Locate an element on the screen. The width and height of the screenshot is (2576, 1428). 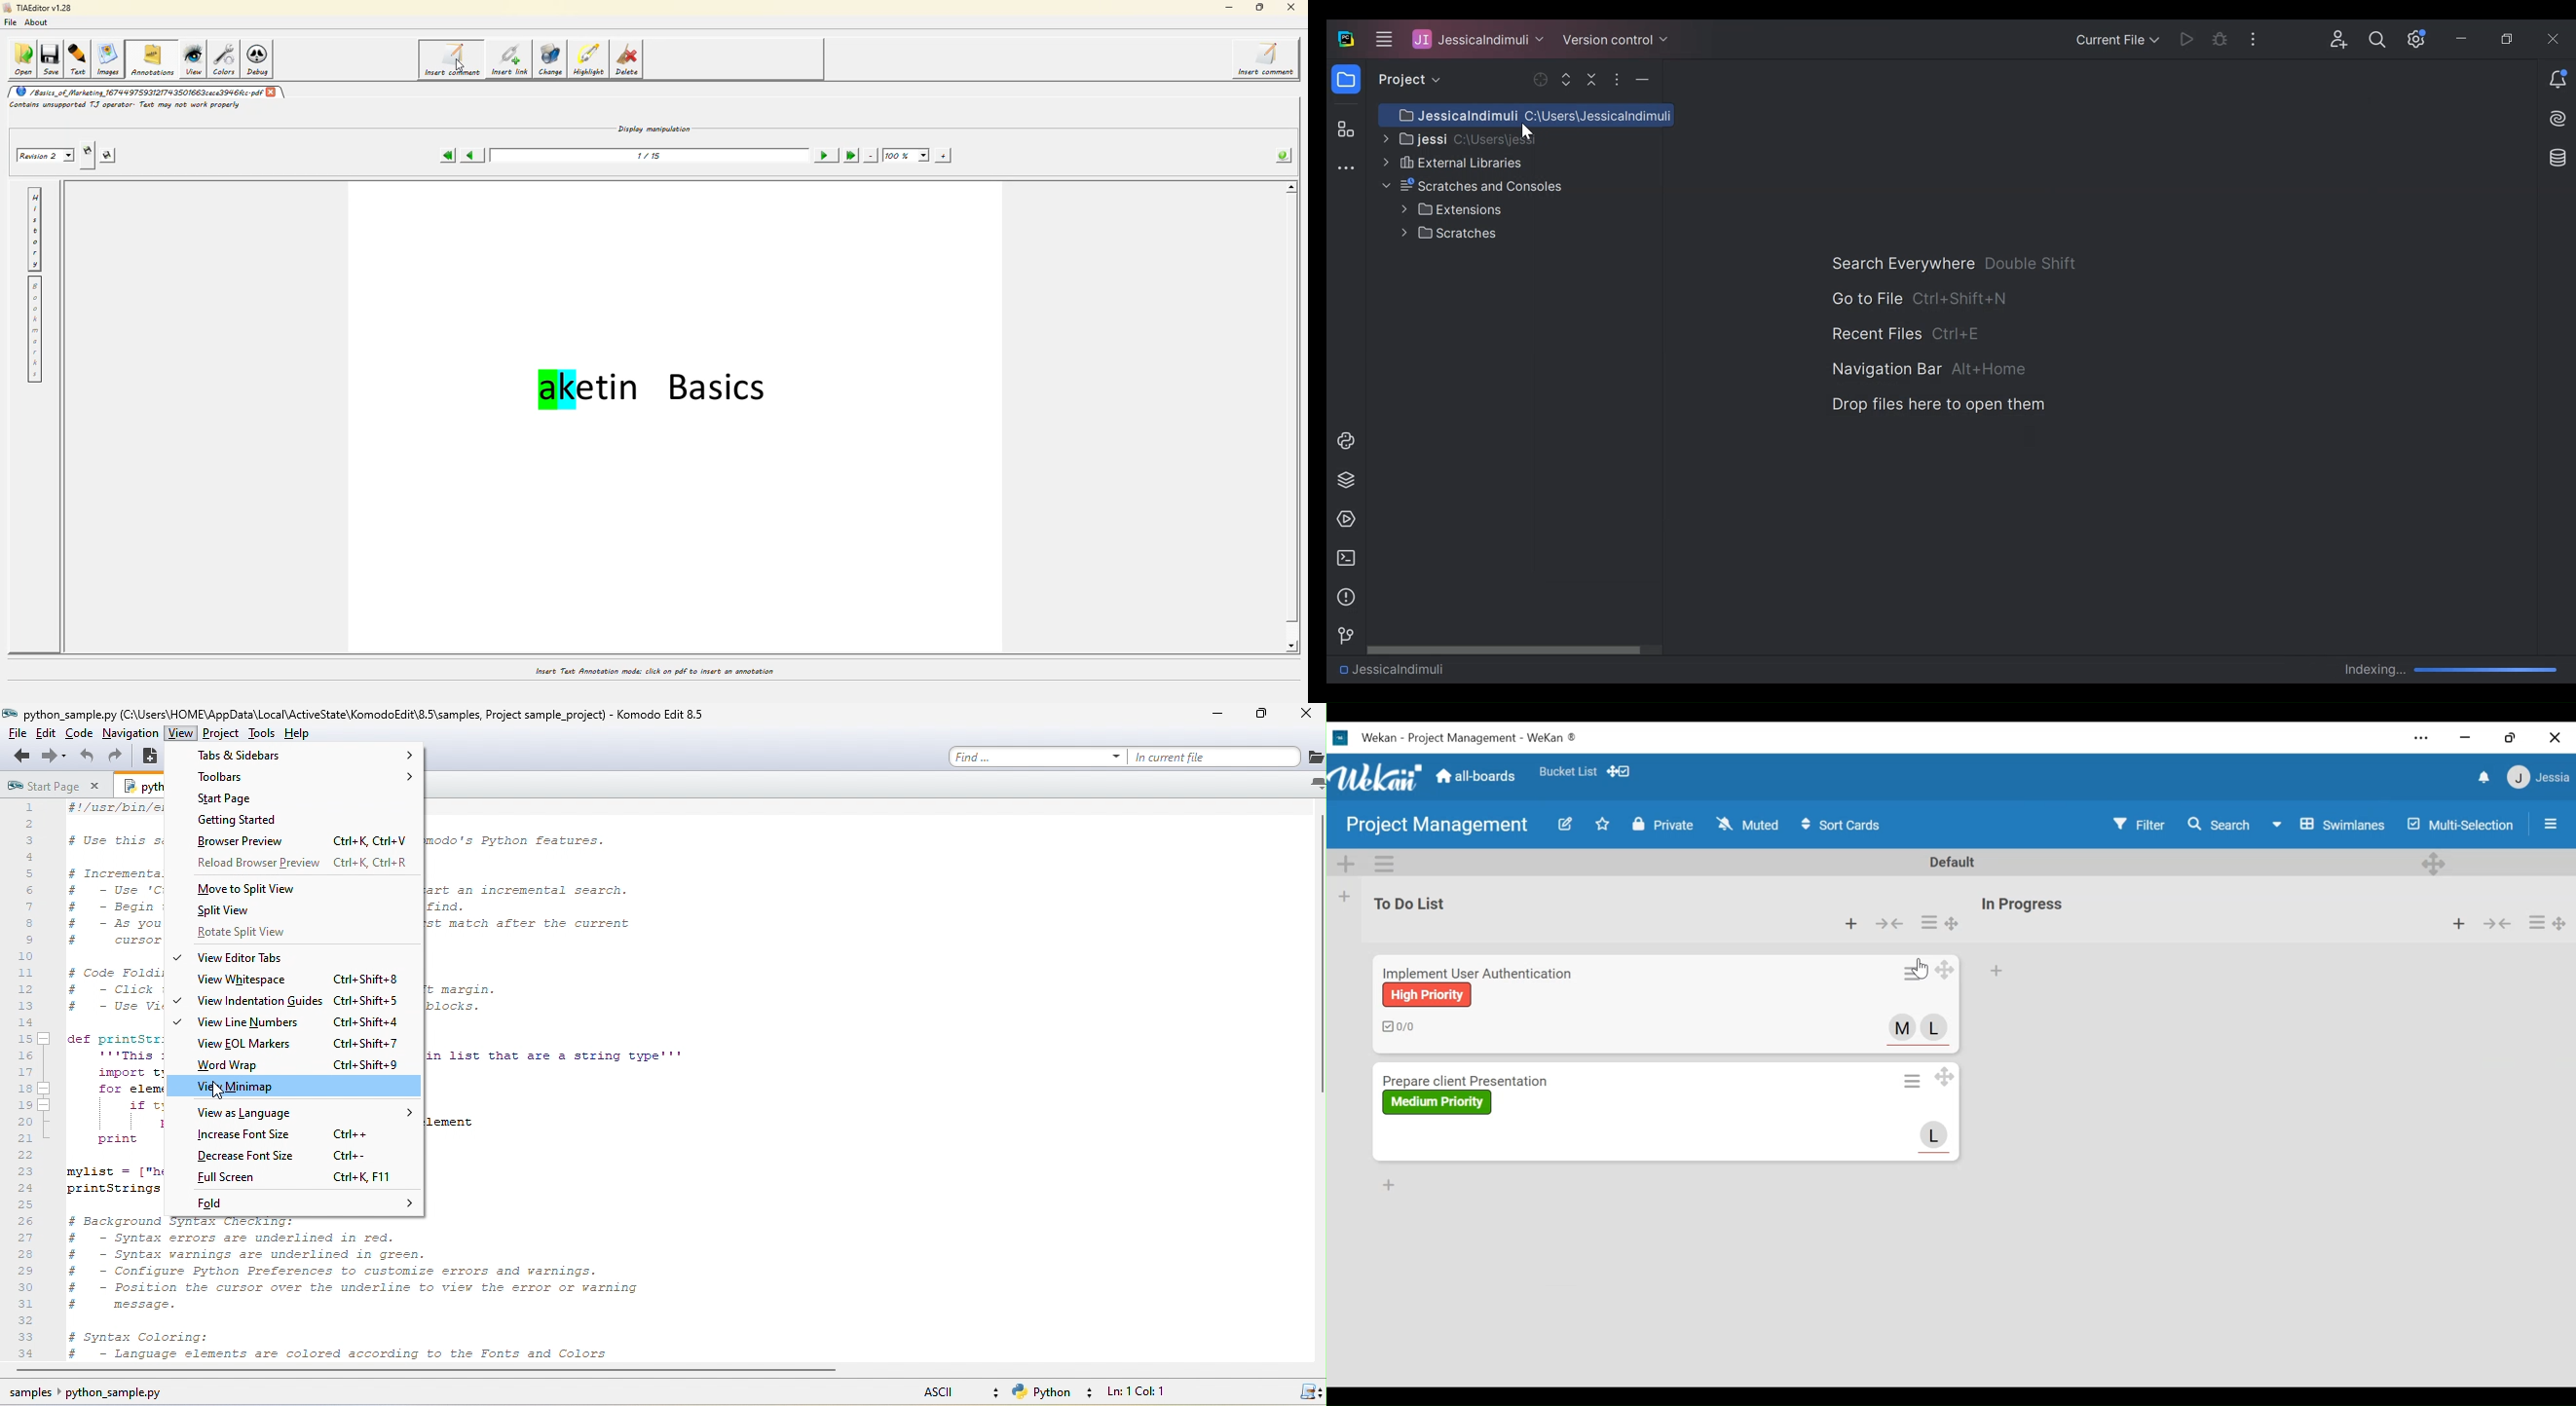
Run is located at coordinates (2189, 38).